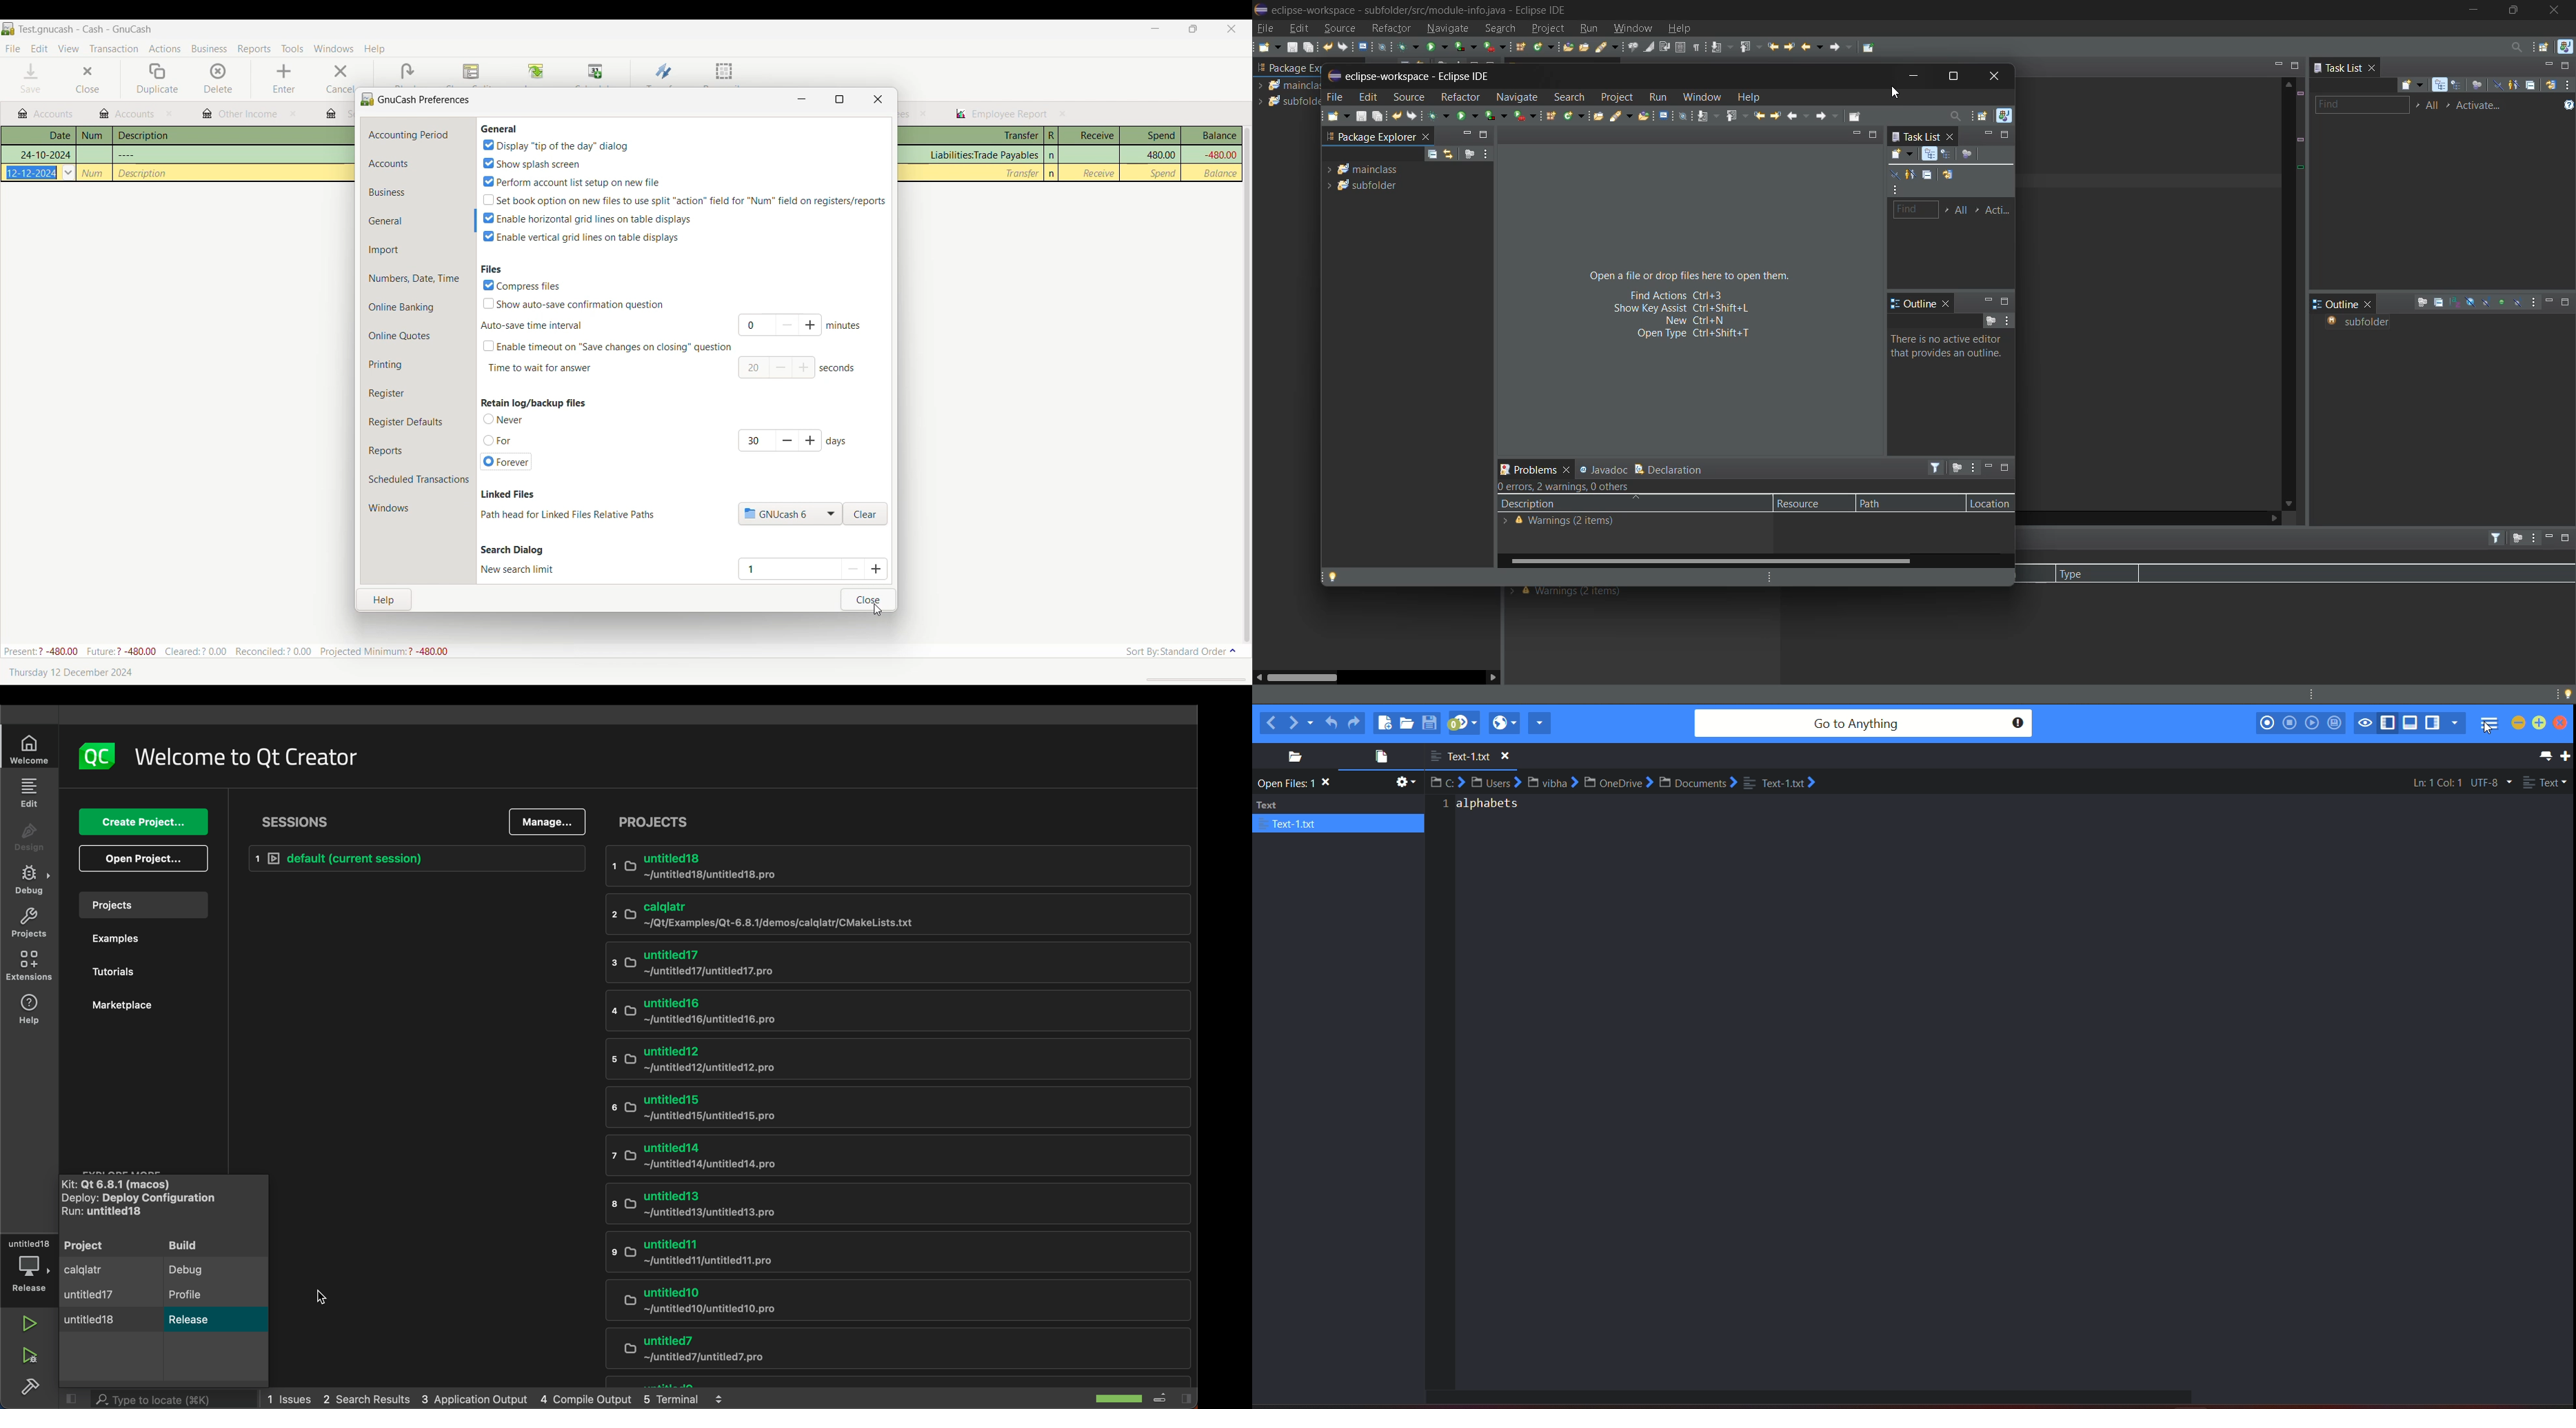  What do you see at coordinates (1711, 562) in the screenshot?
I see `horizontal scroll bar` at bounding box center [1711, 562].